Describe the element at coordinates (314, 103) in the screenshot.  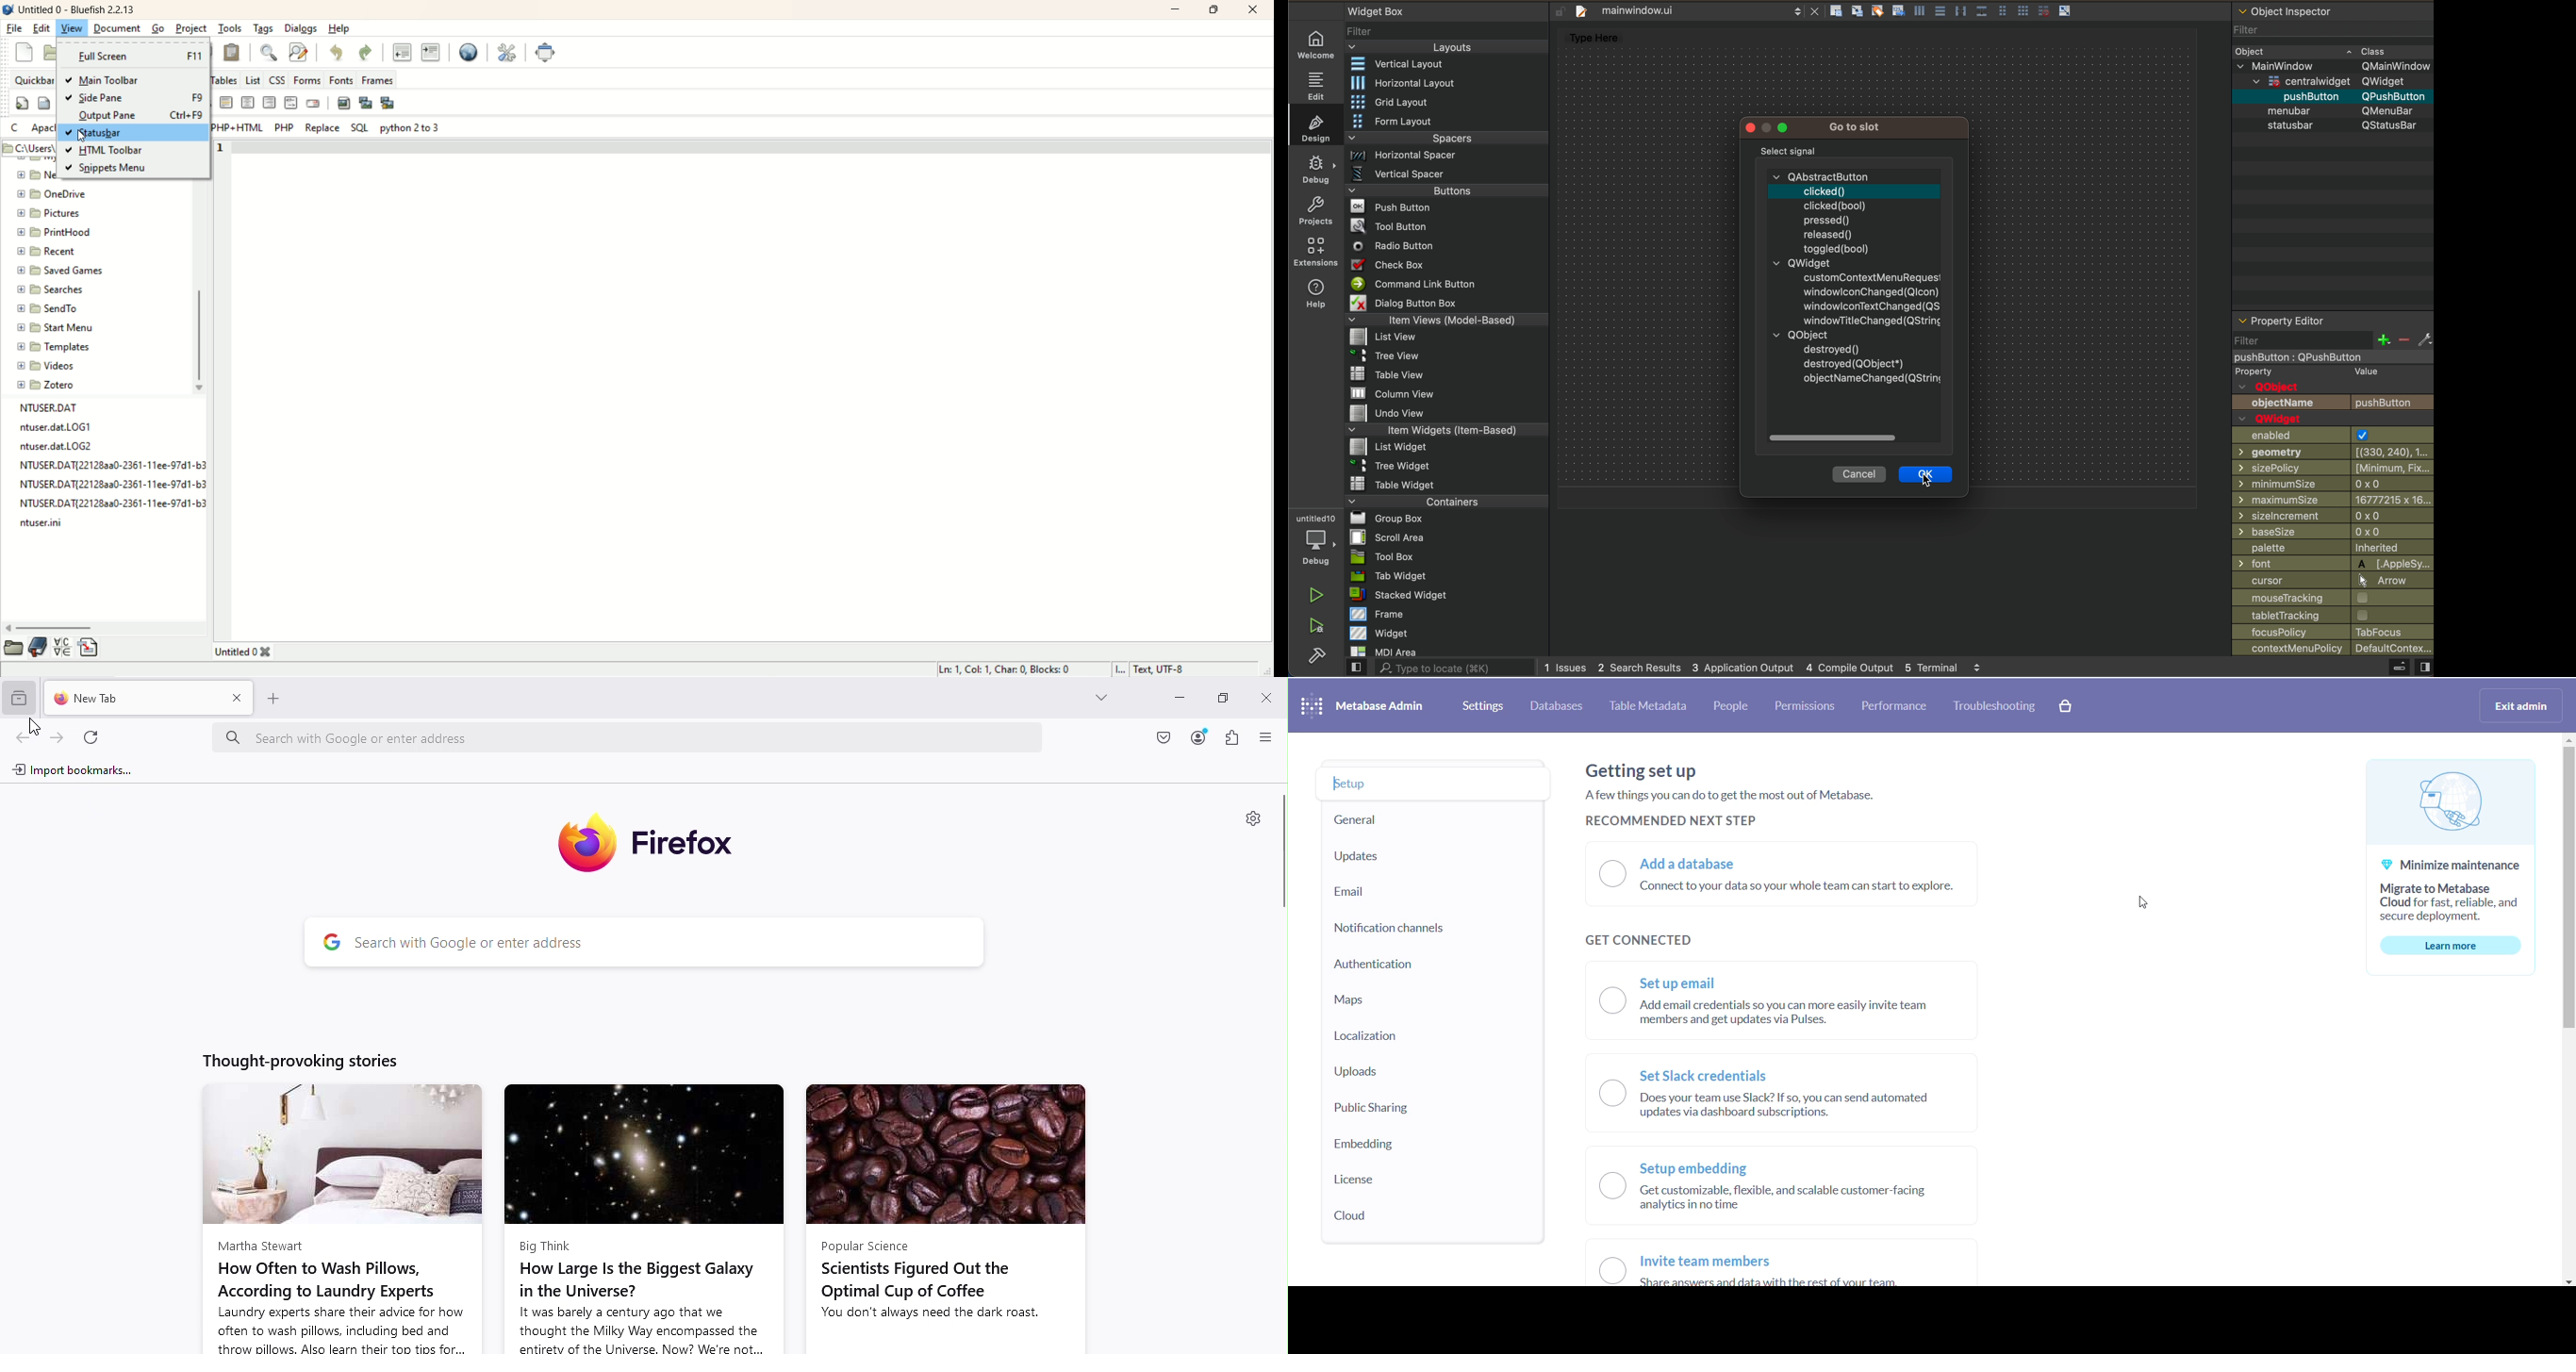
I see `email` at that location.